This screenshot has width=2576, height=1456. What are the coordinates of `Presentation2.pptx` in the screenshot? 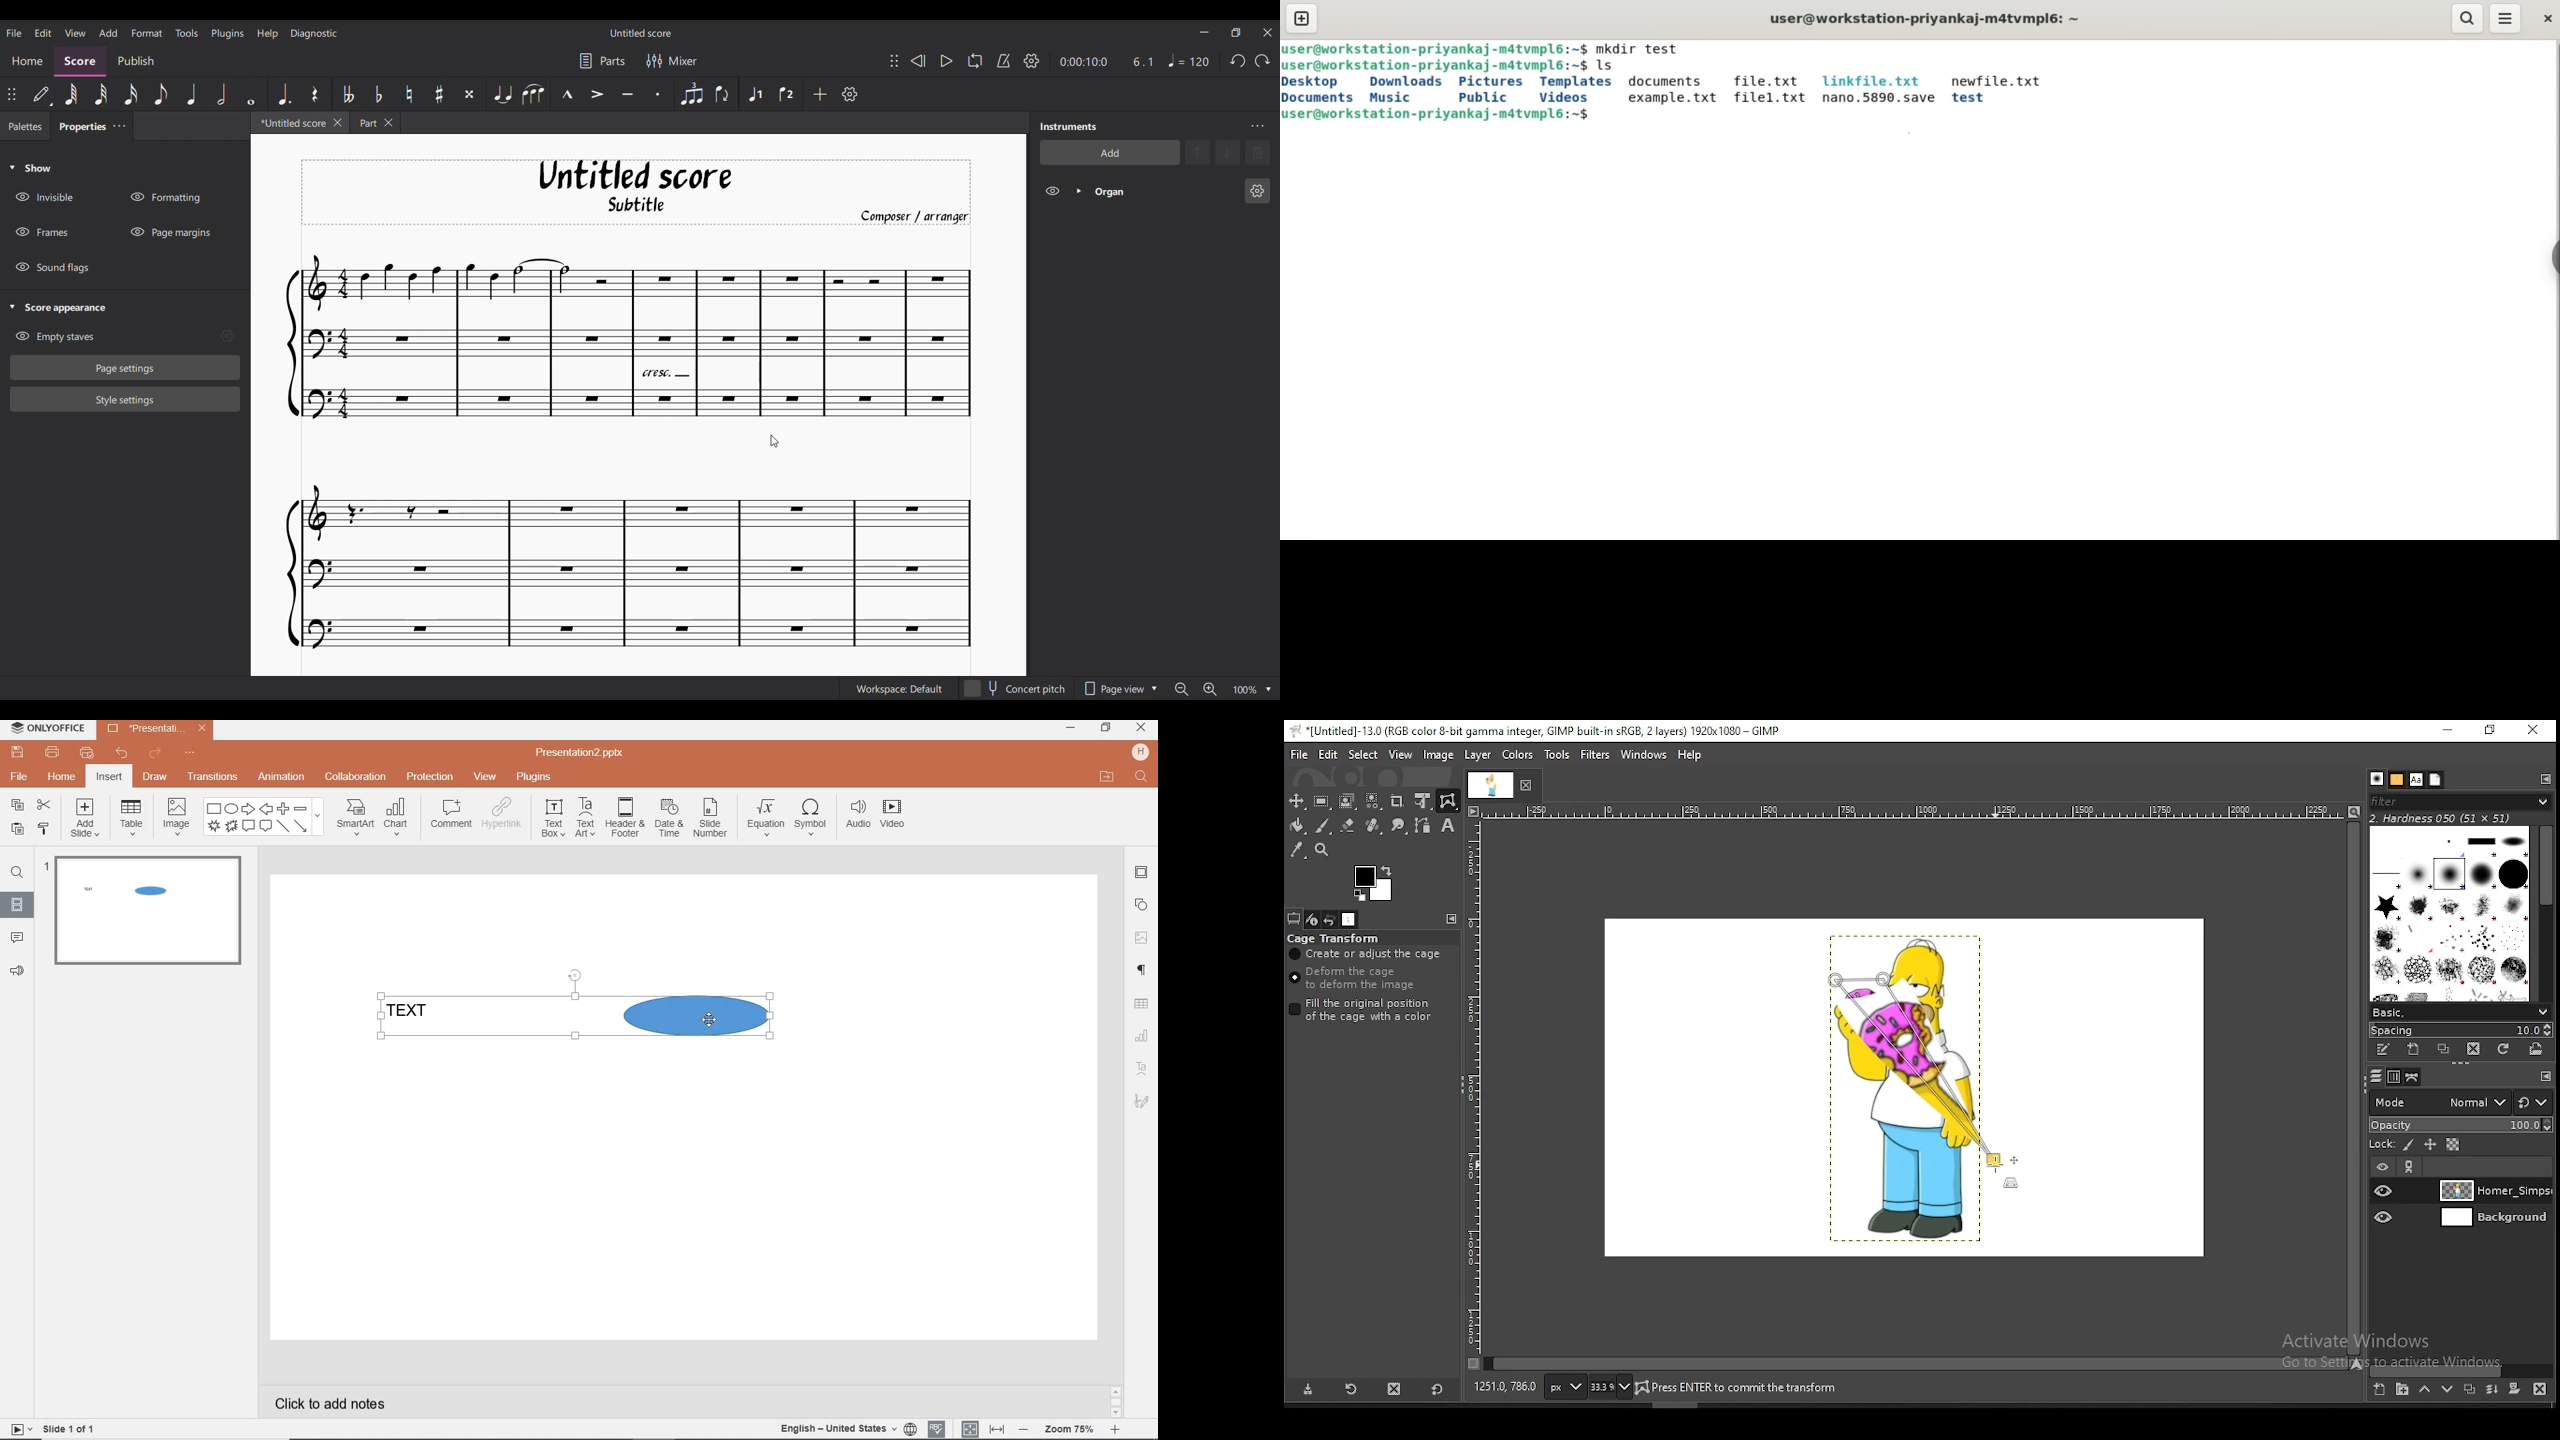 It's located at (581, 753).